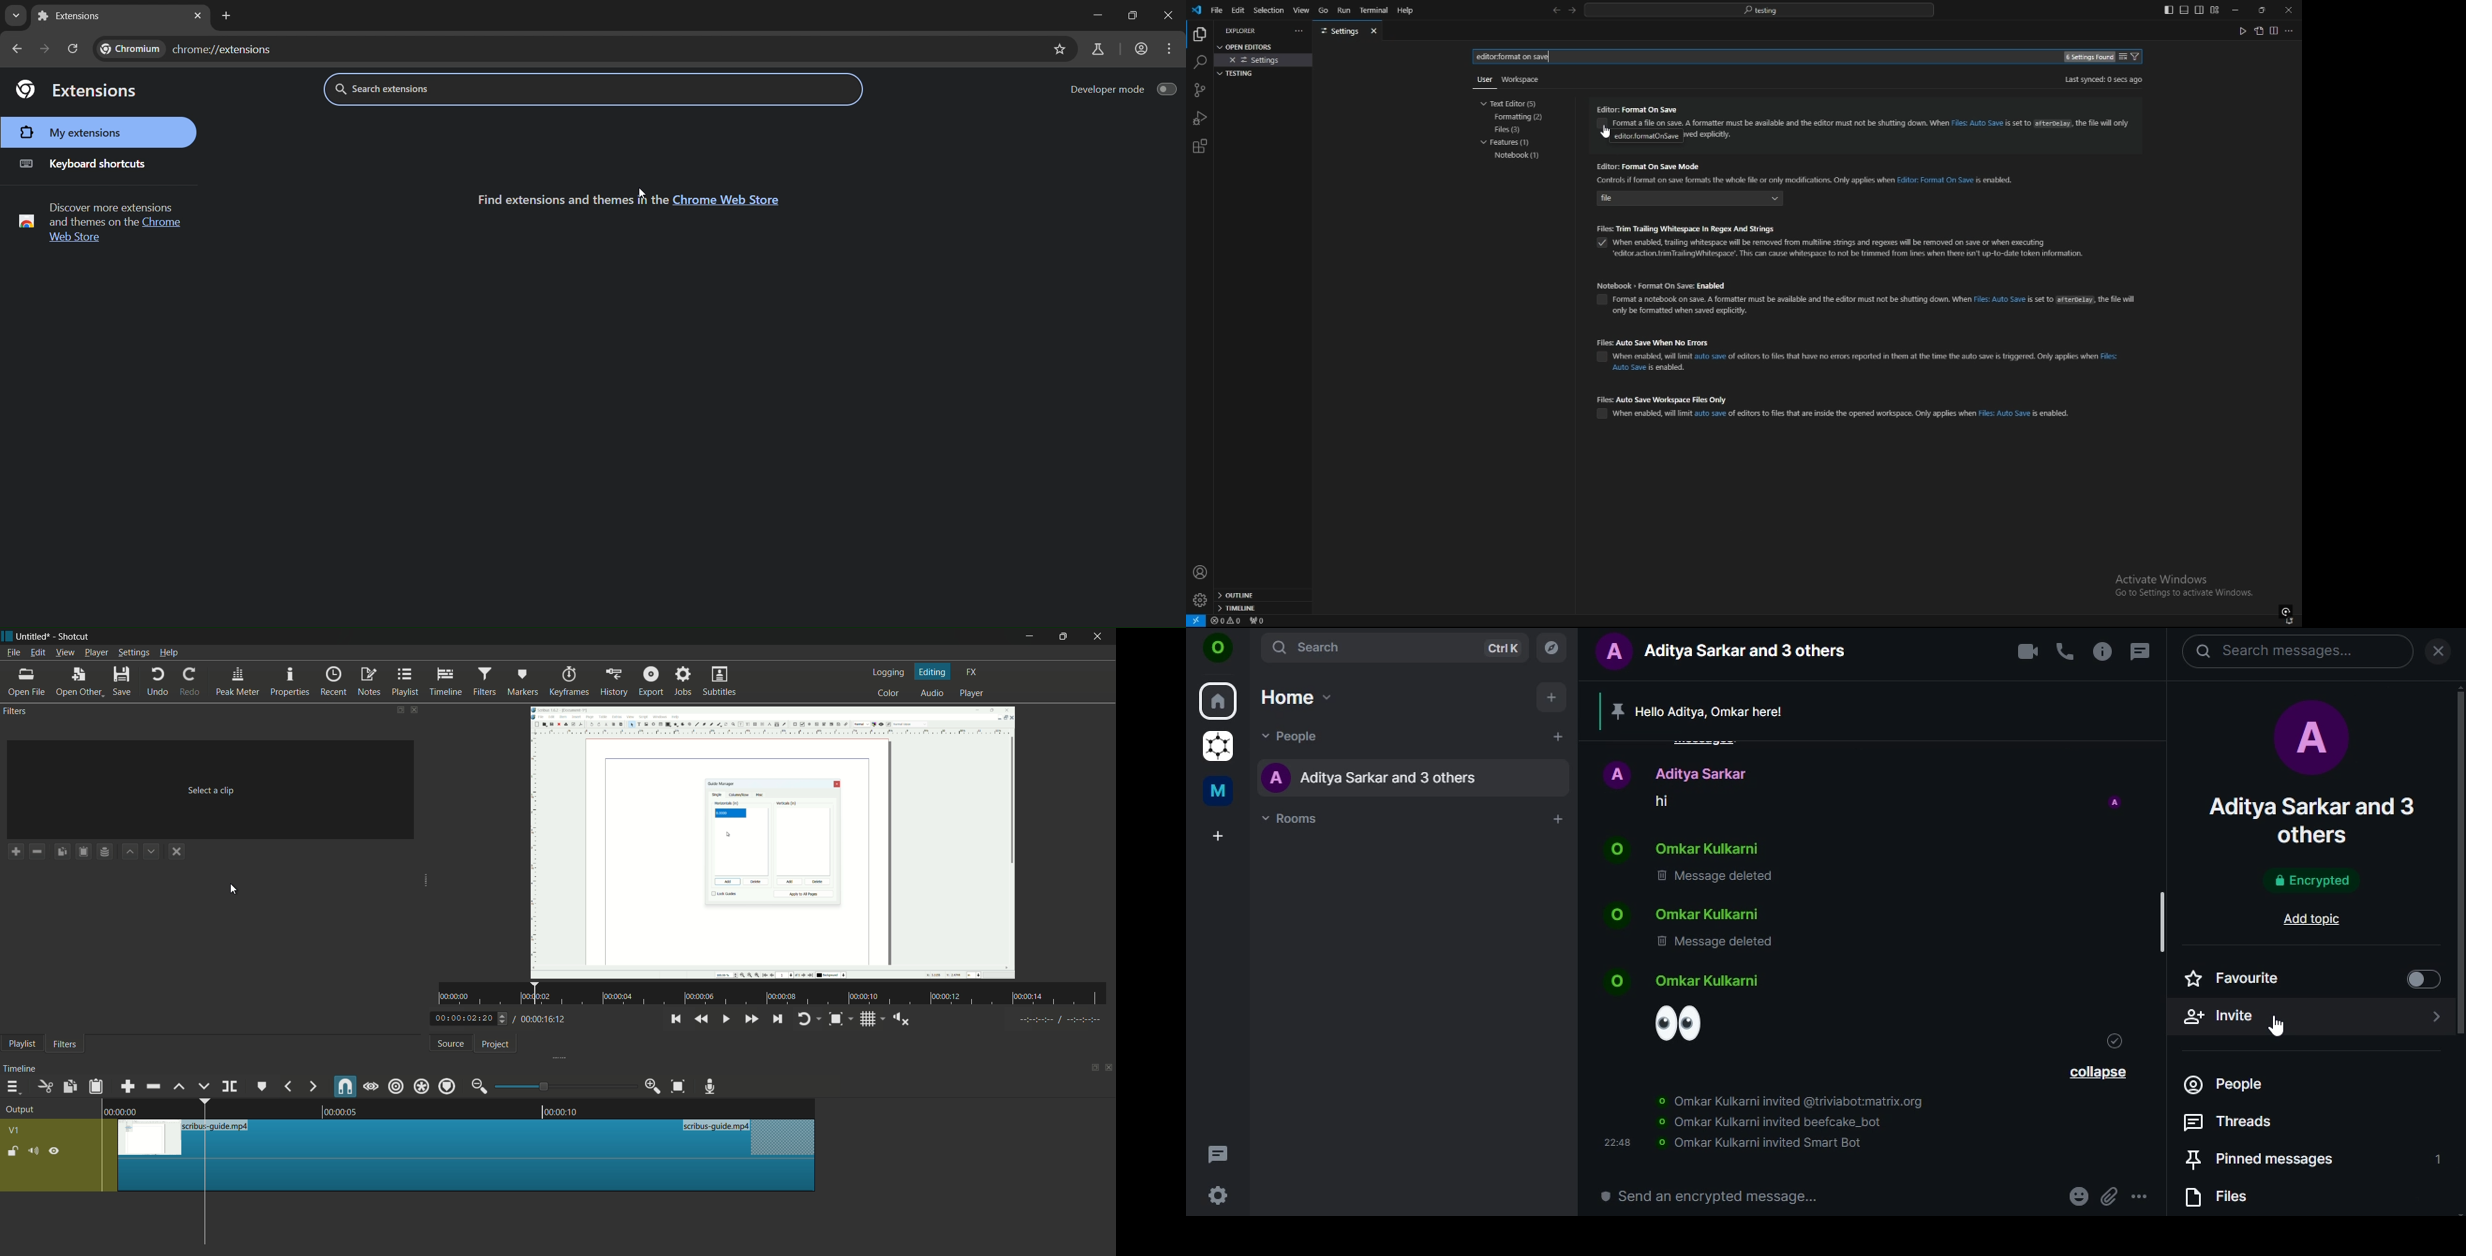 The image size is (2492, 1260). I want to click on outline, so click(1263, 596).